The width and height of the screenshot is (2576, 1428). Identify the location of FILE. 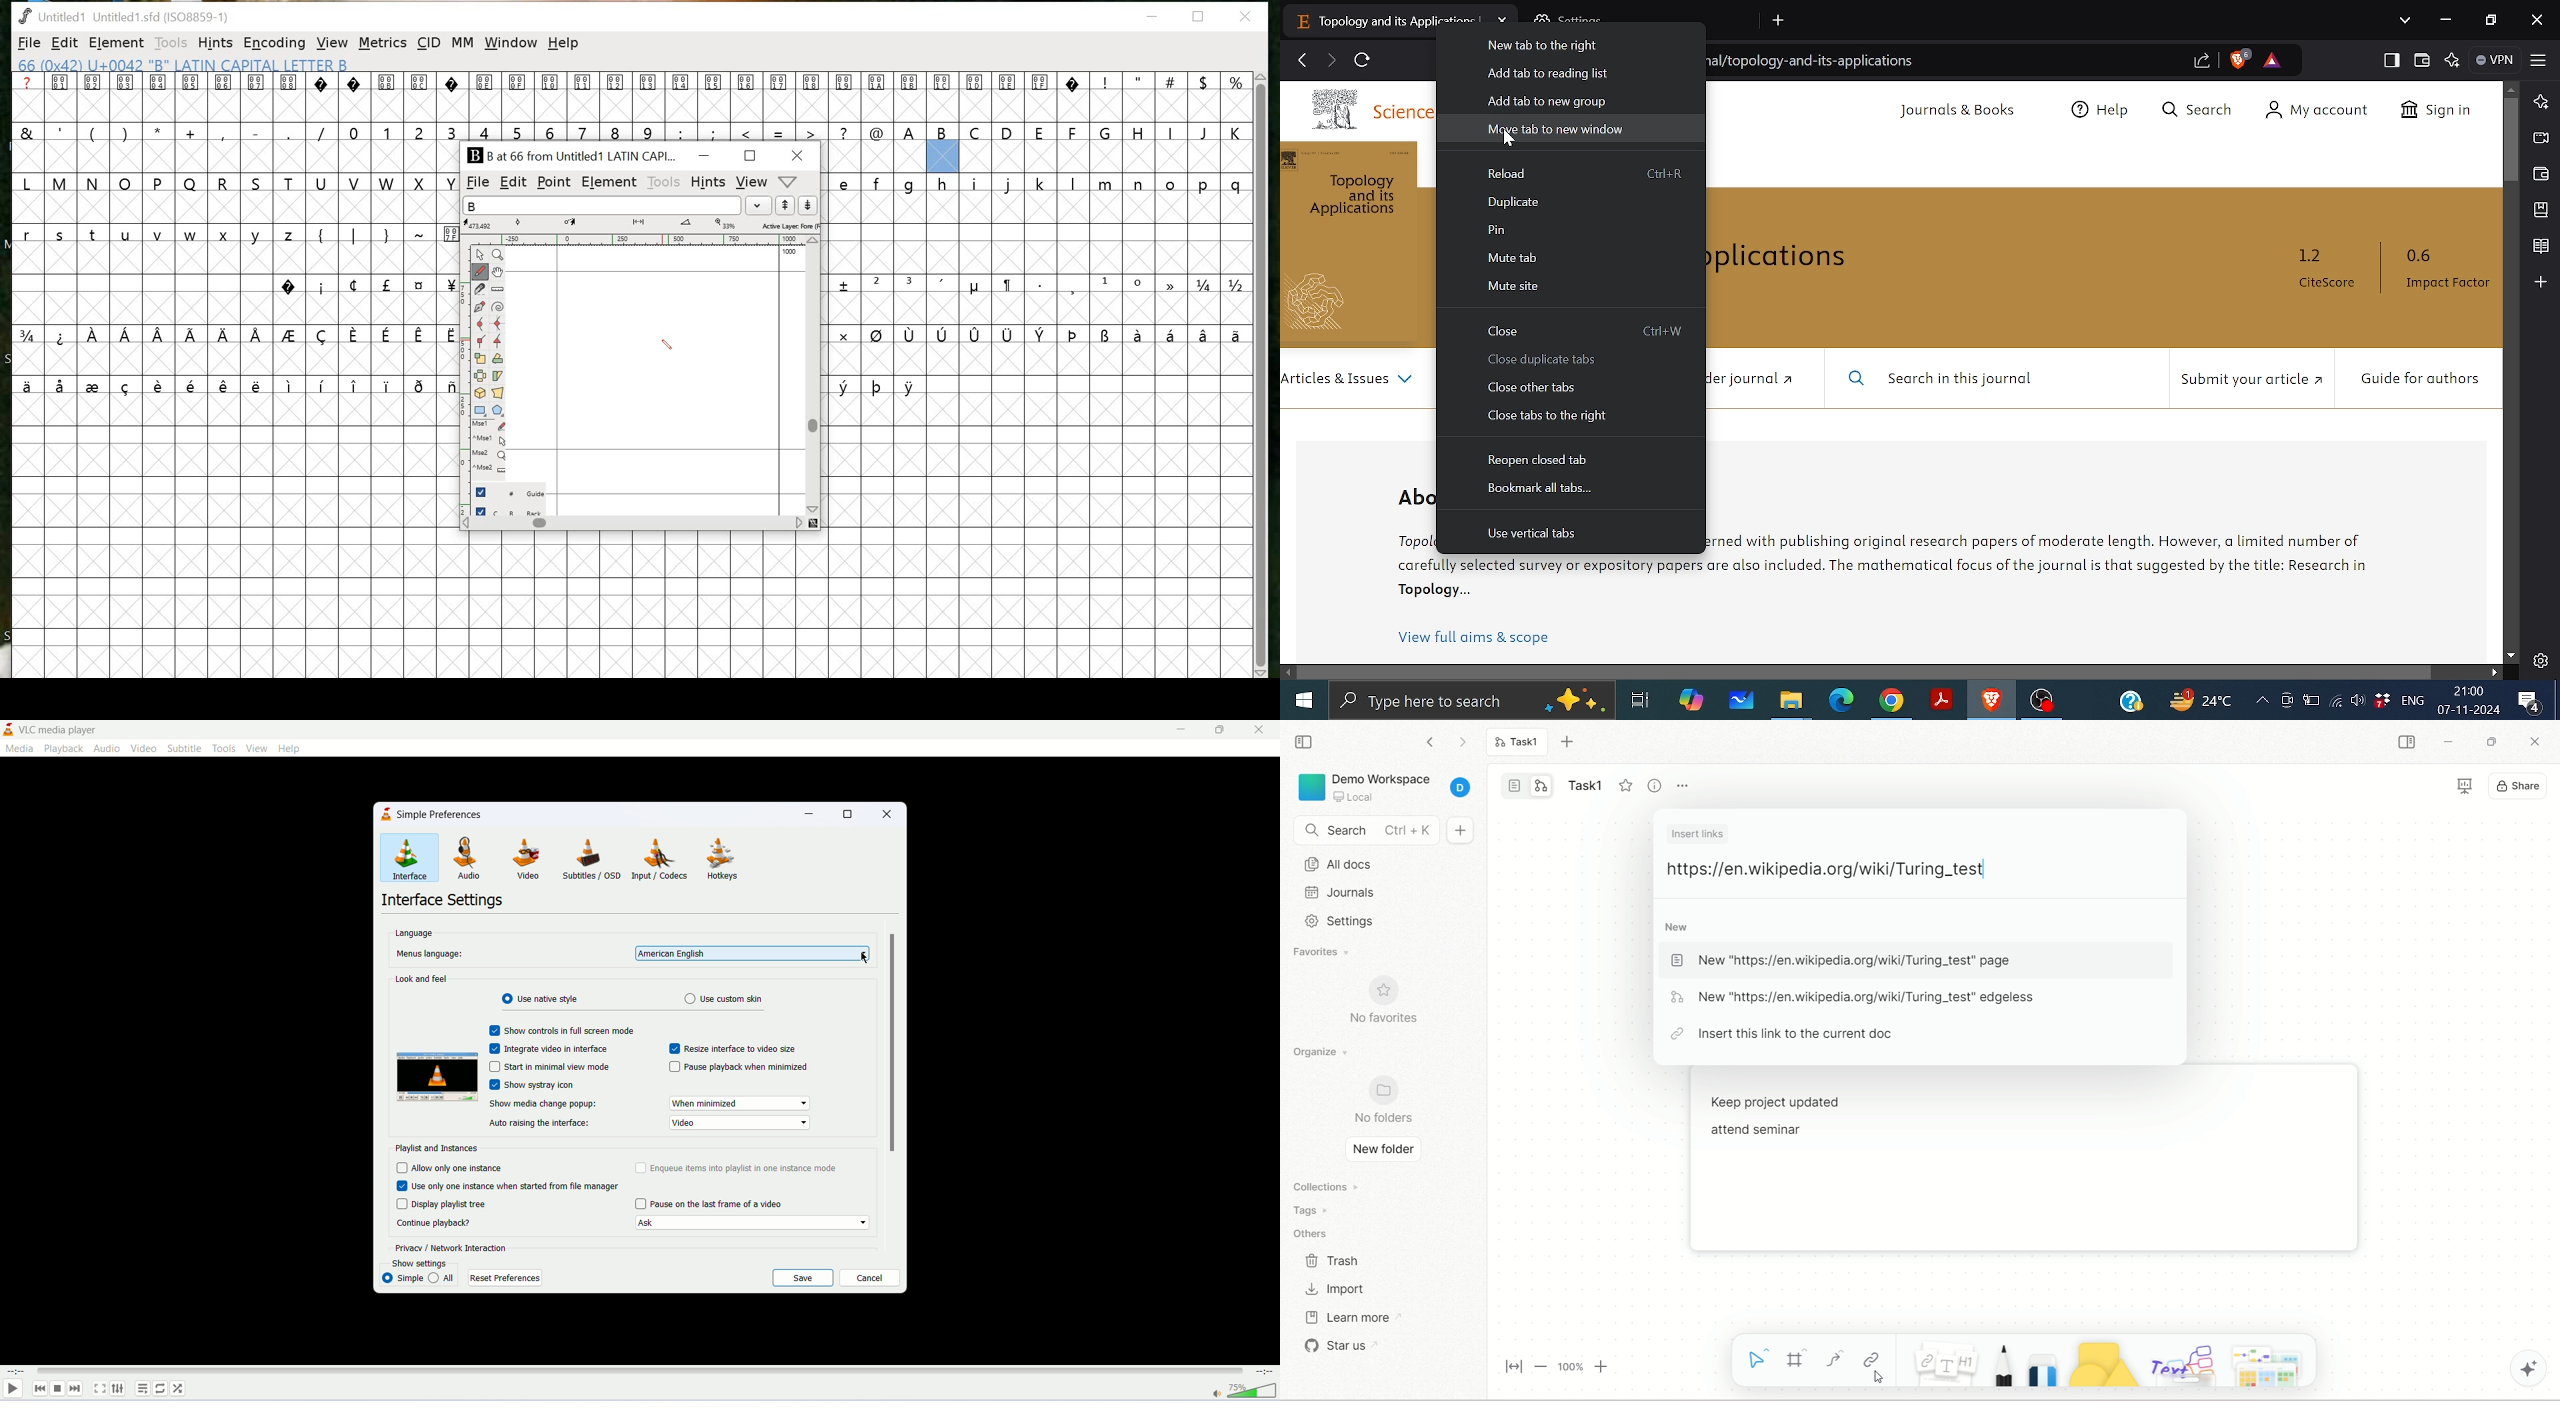
(28, 44).